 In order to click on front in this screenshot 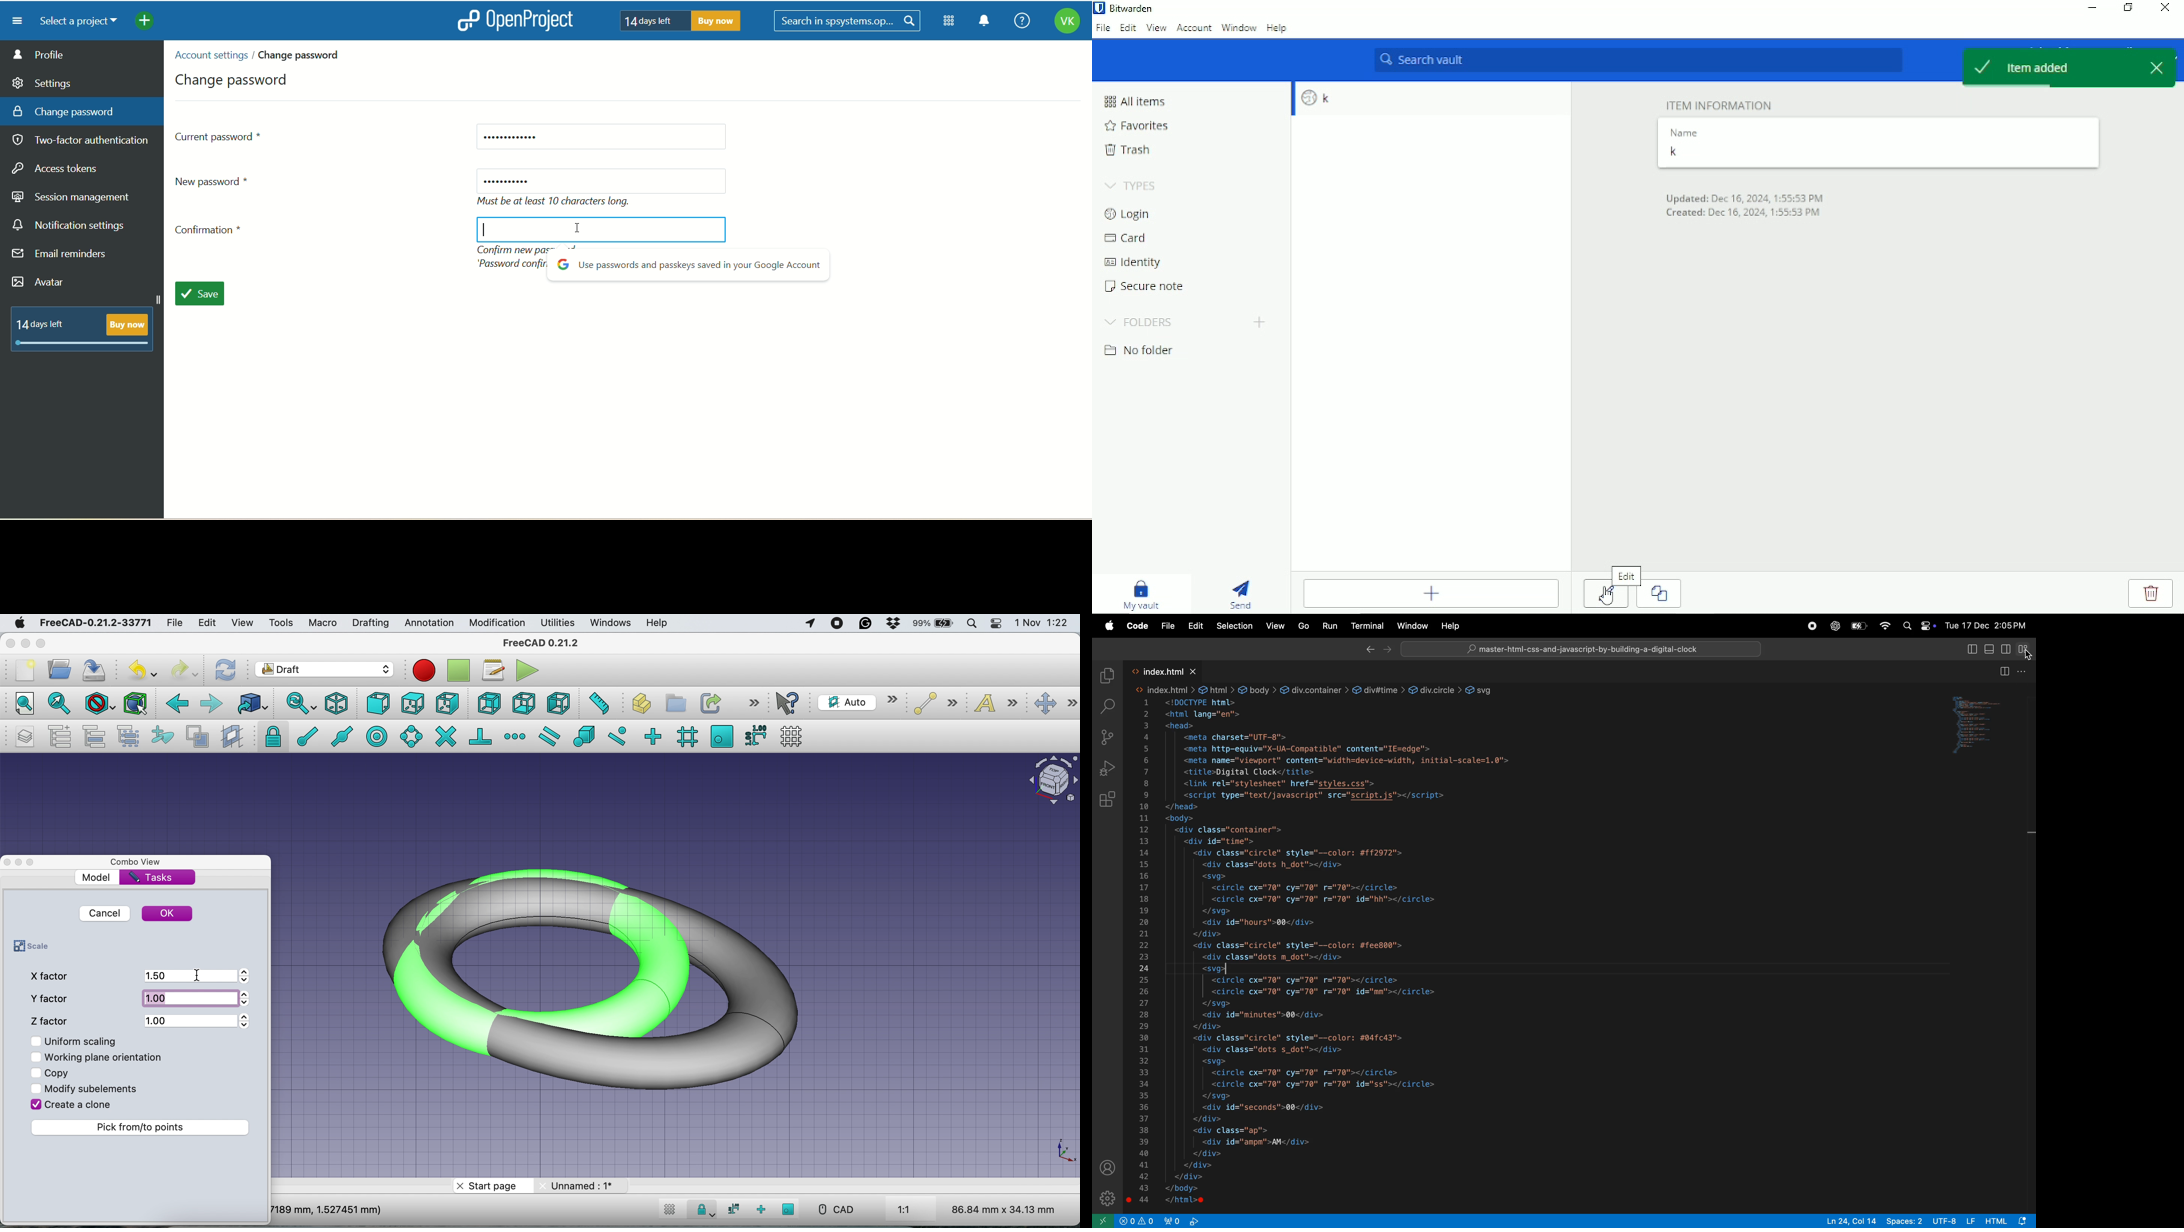, I will do `click(378, 704)`.